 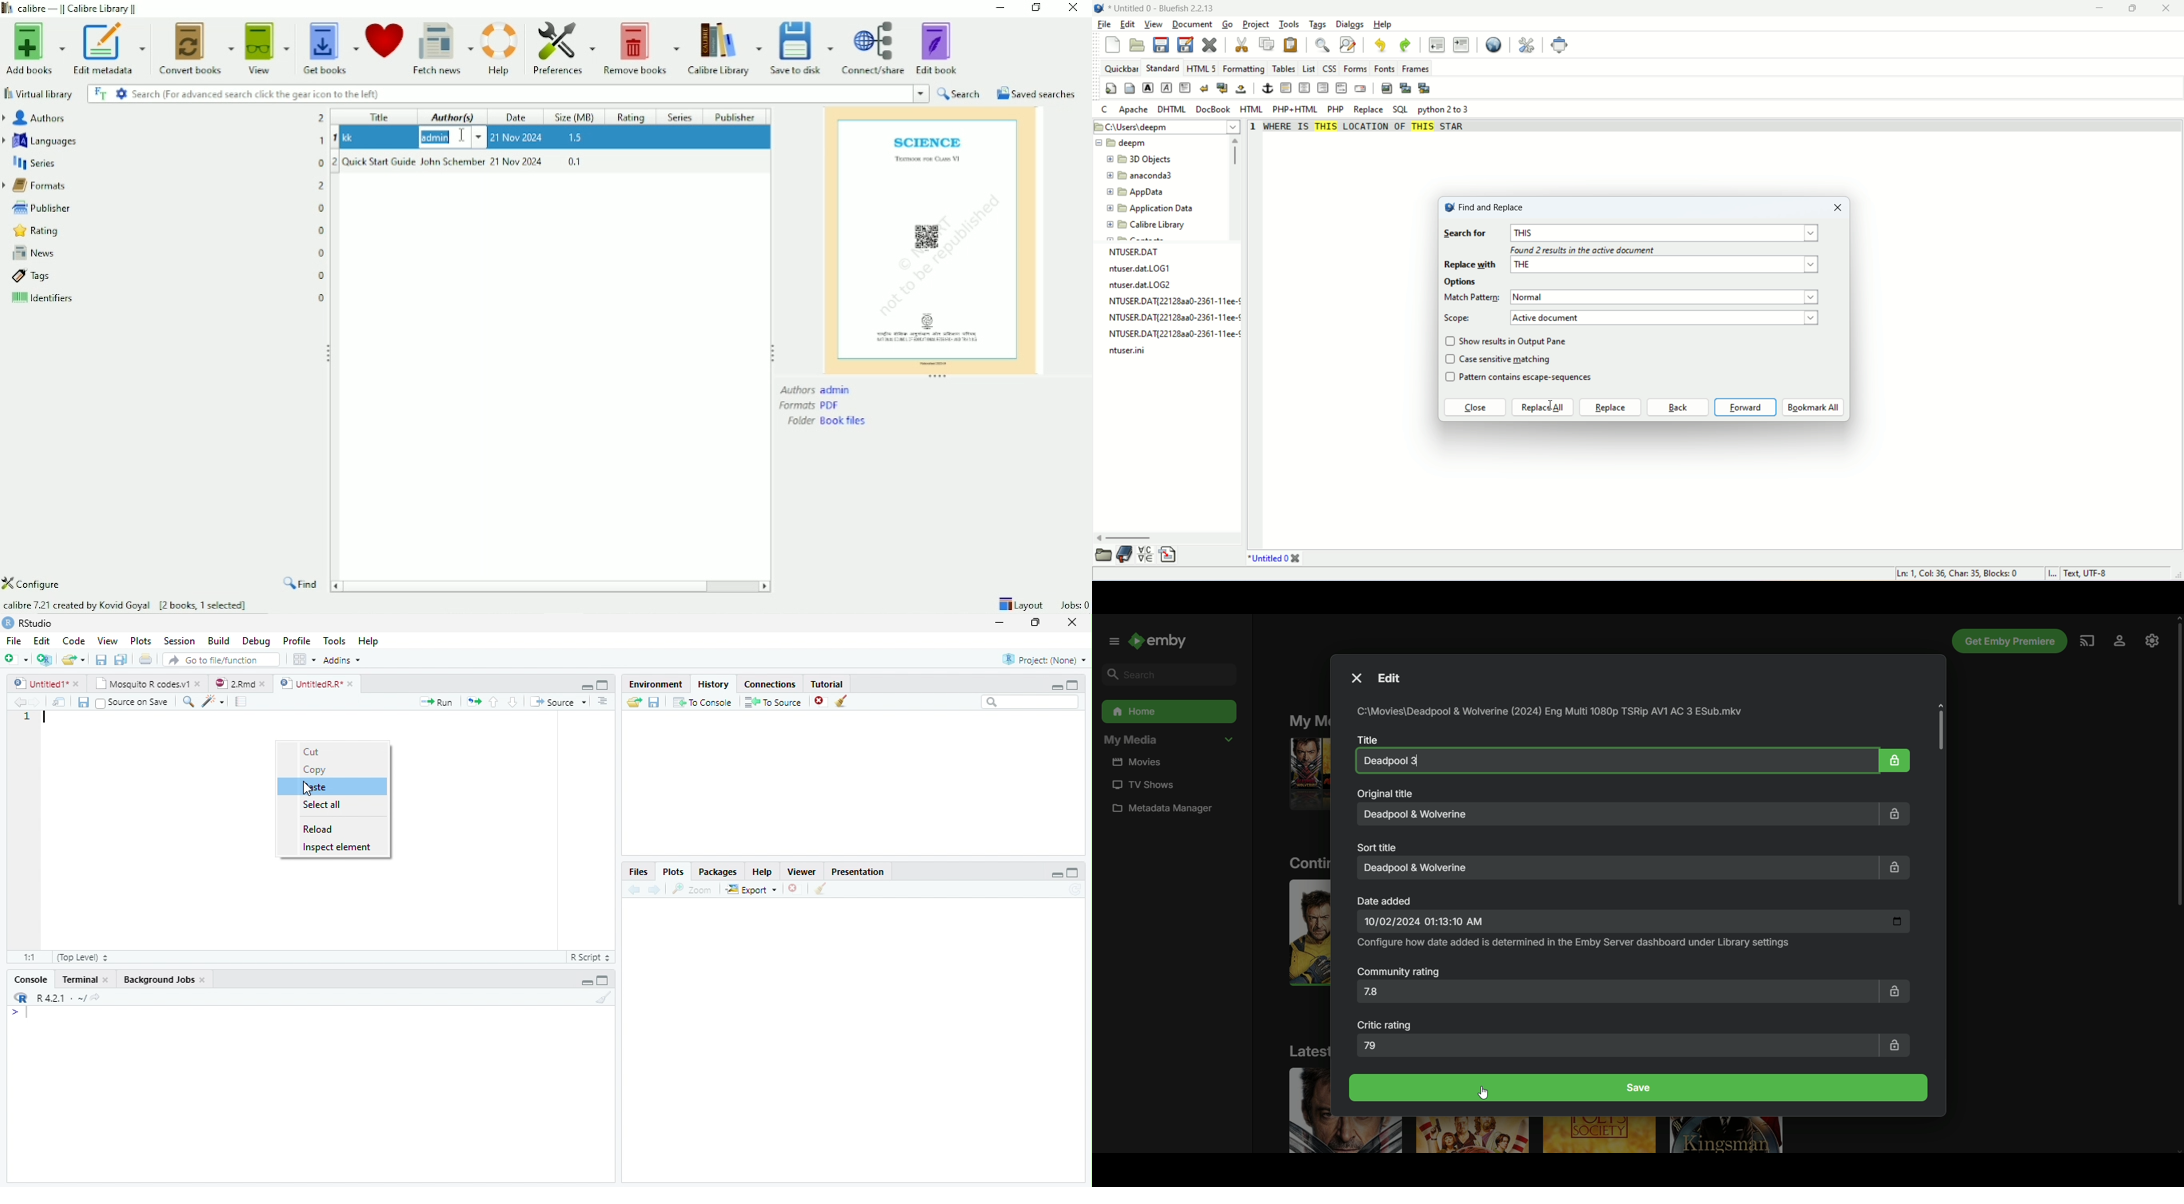 What do you see at coordinates (774, 353) in the screenshot?
I see `Resize` at bounding box center [774, 353].